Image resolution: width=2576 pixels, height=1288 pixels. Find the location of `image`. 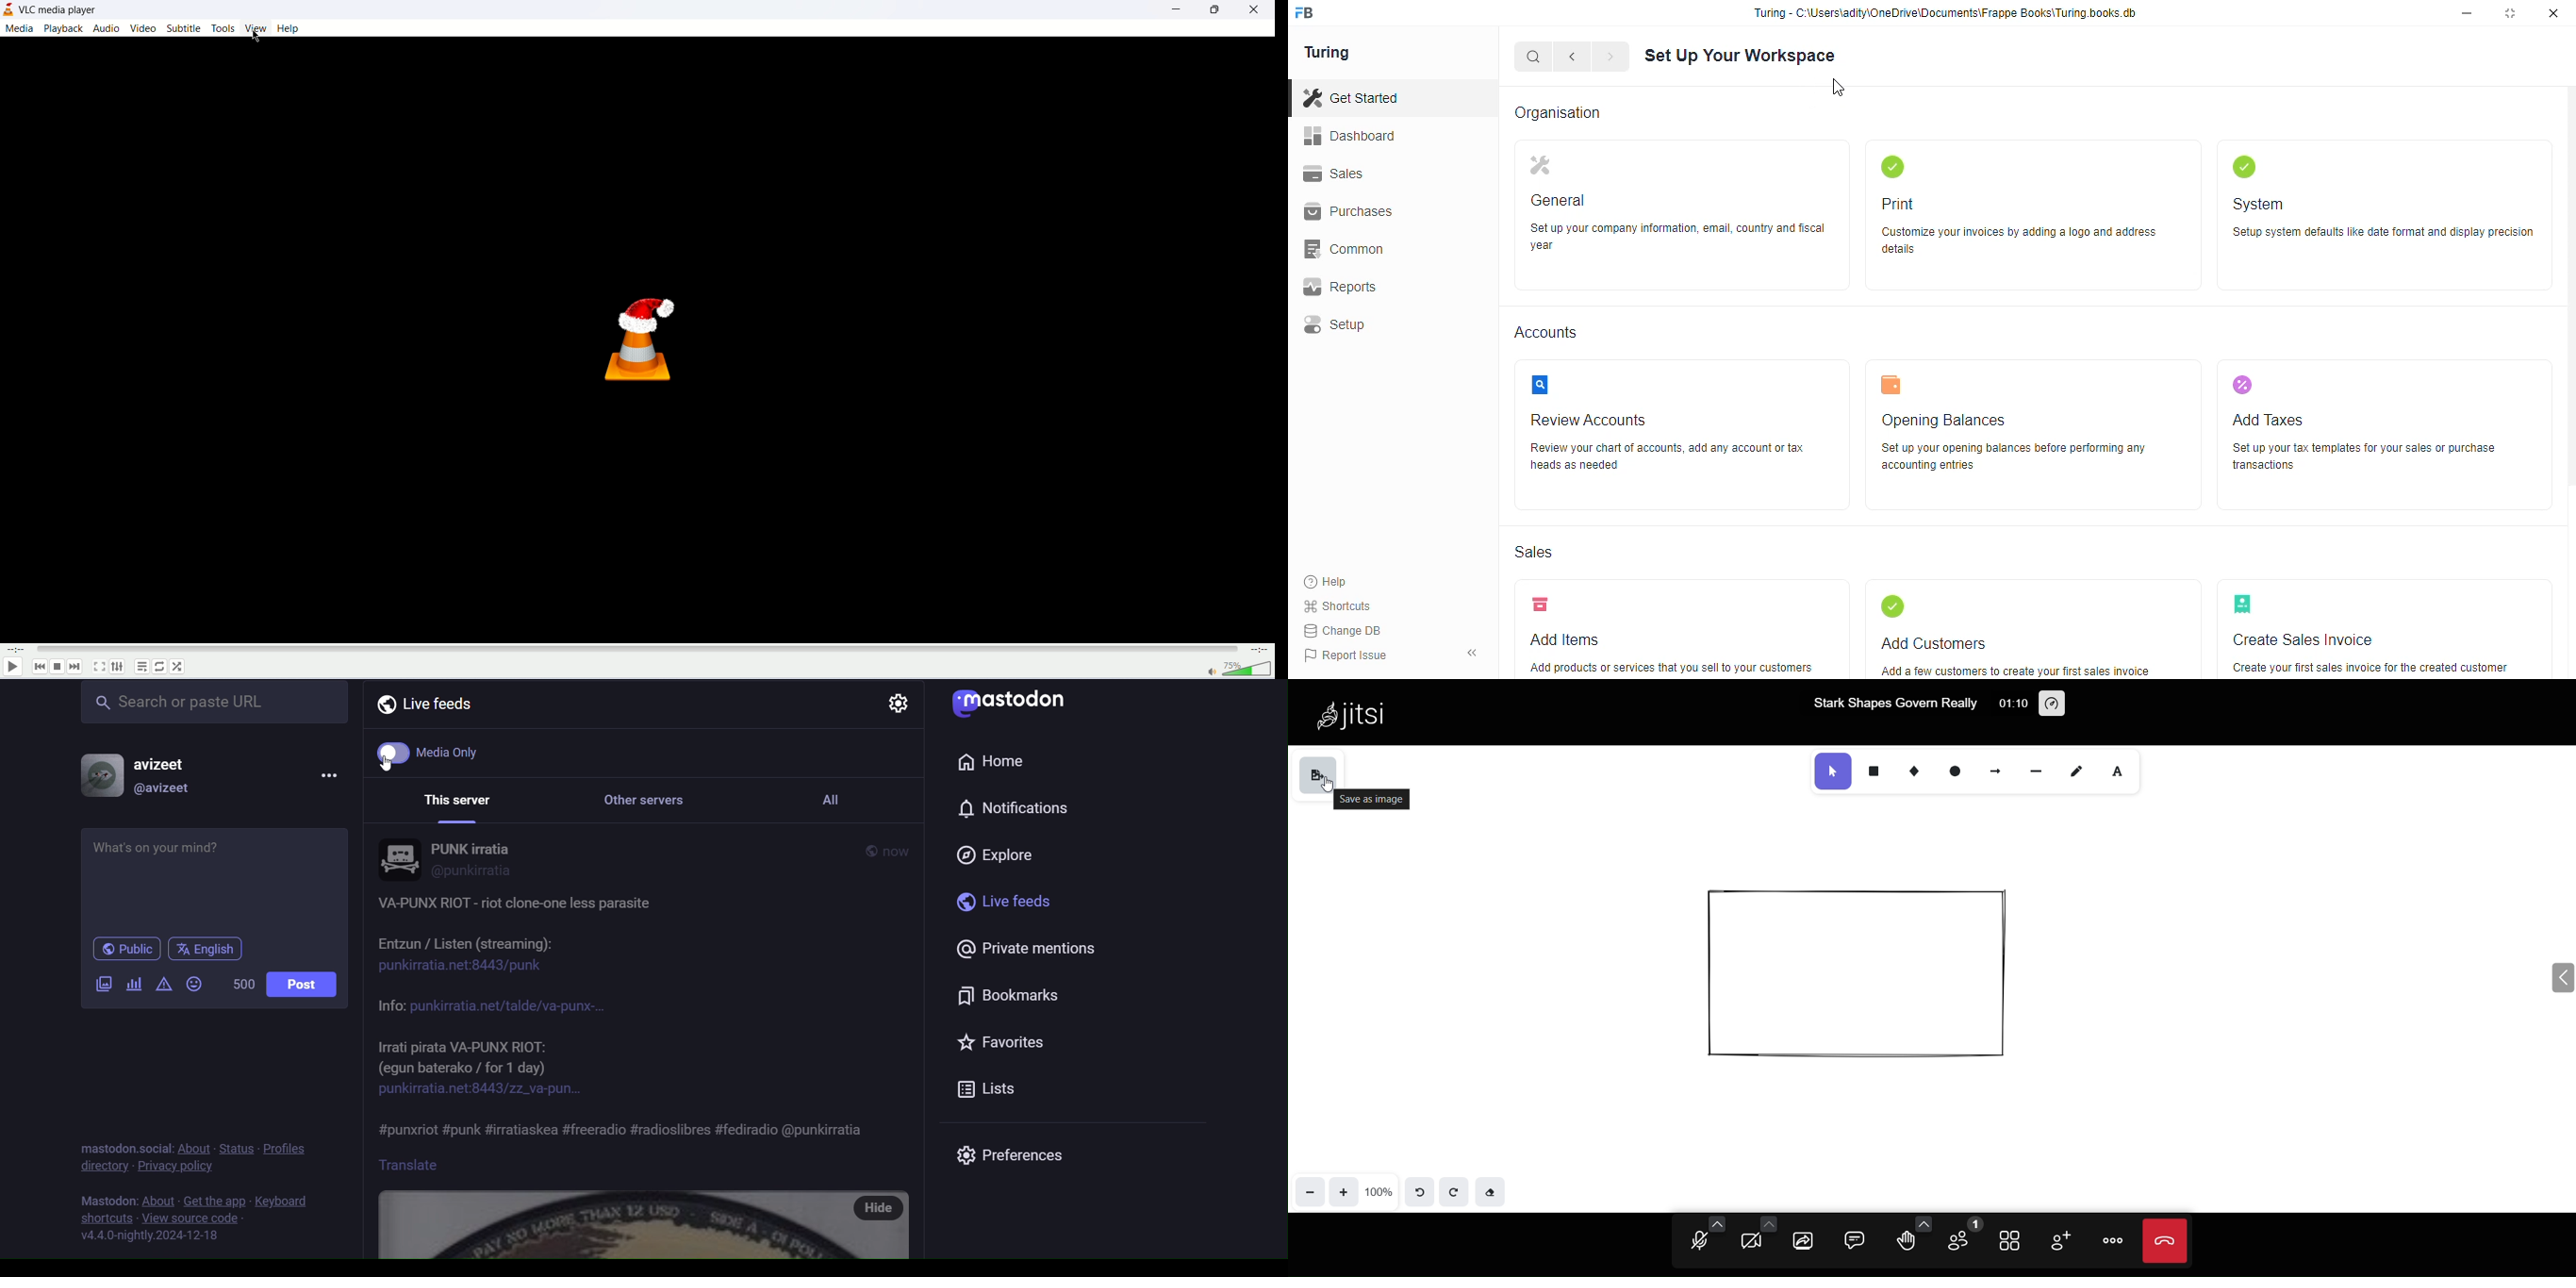

image is located at coordinates (609, 1224).